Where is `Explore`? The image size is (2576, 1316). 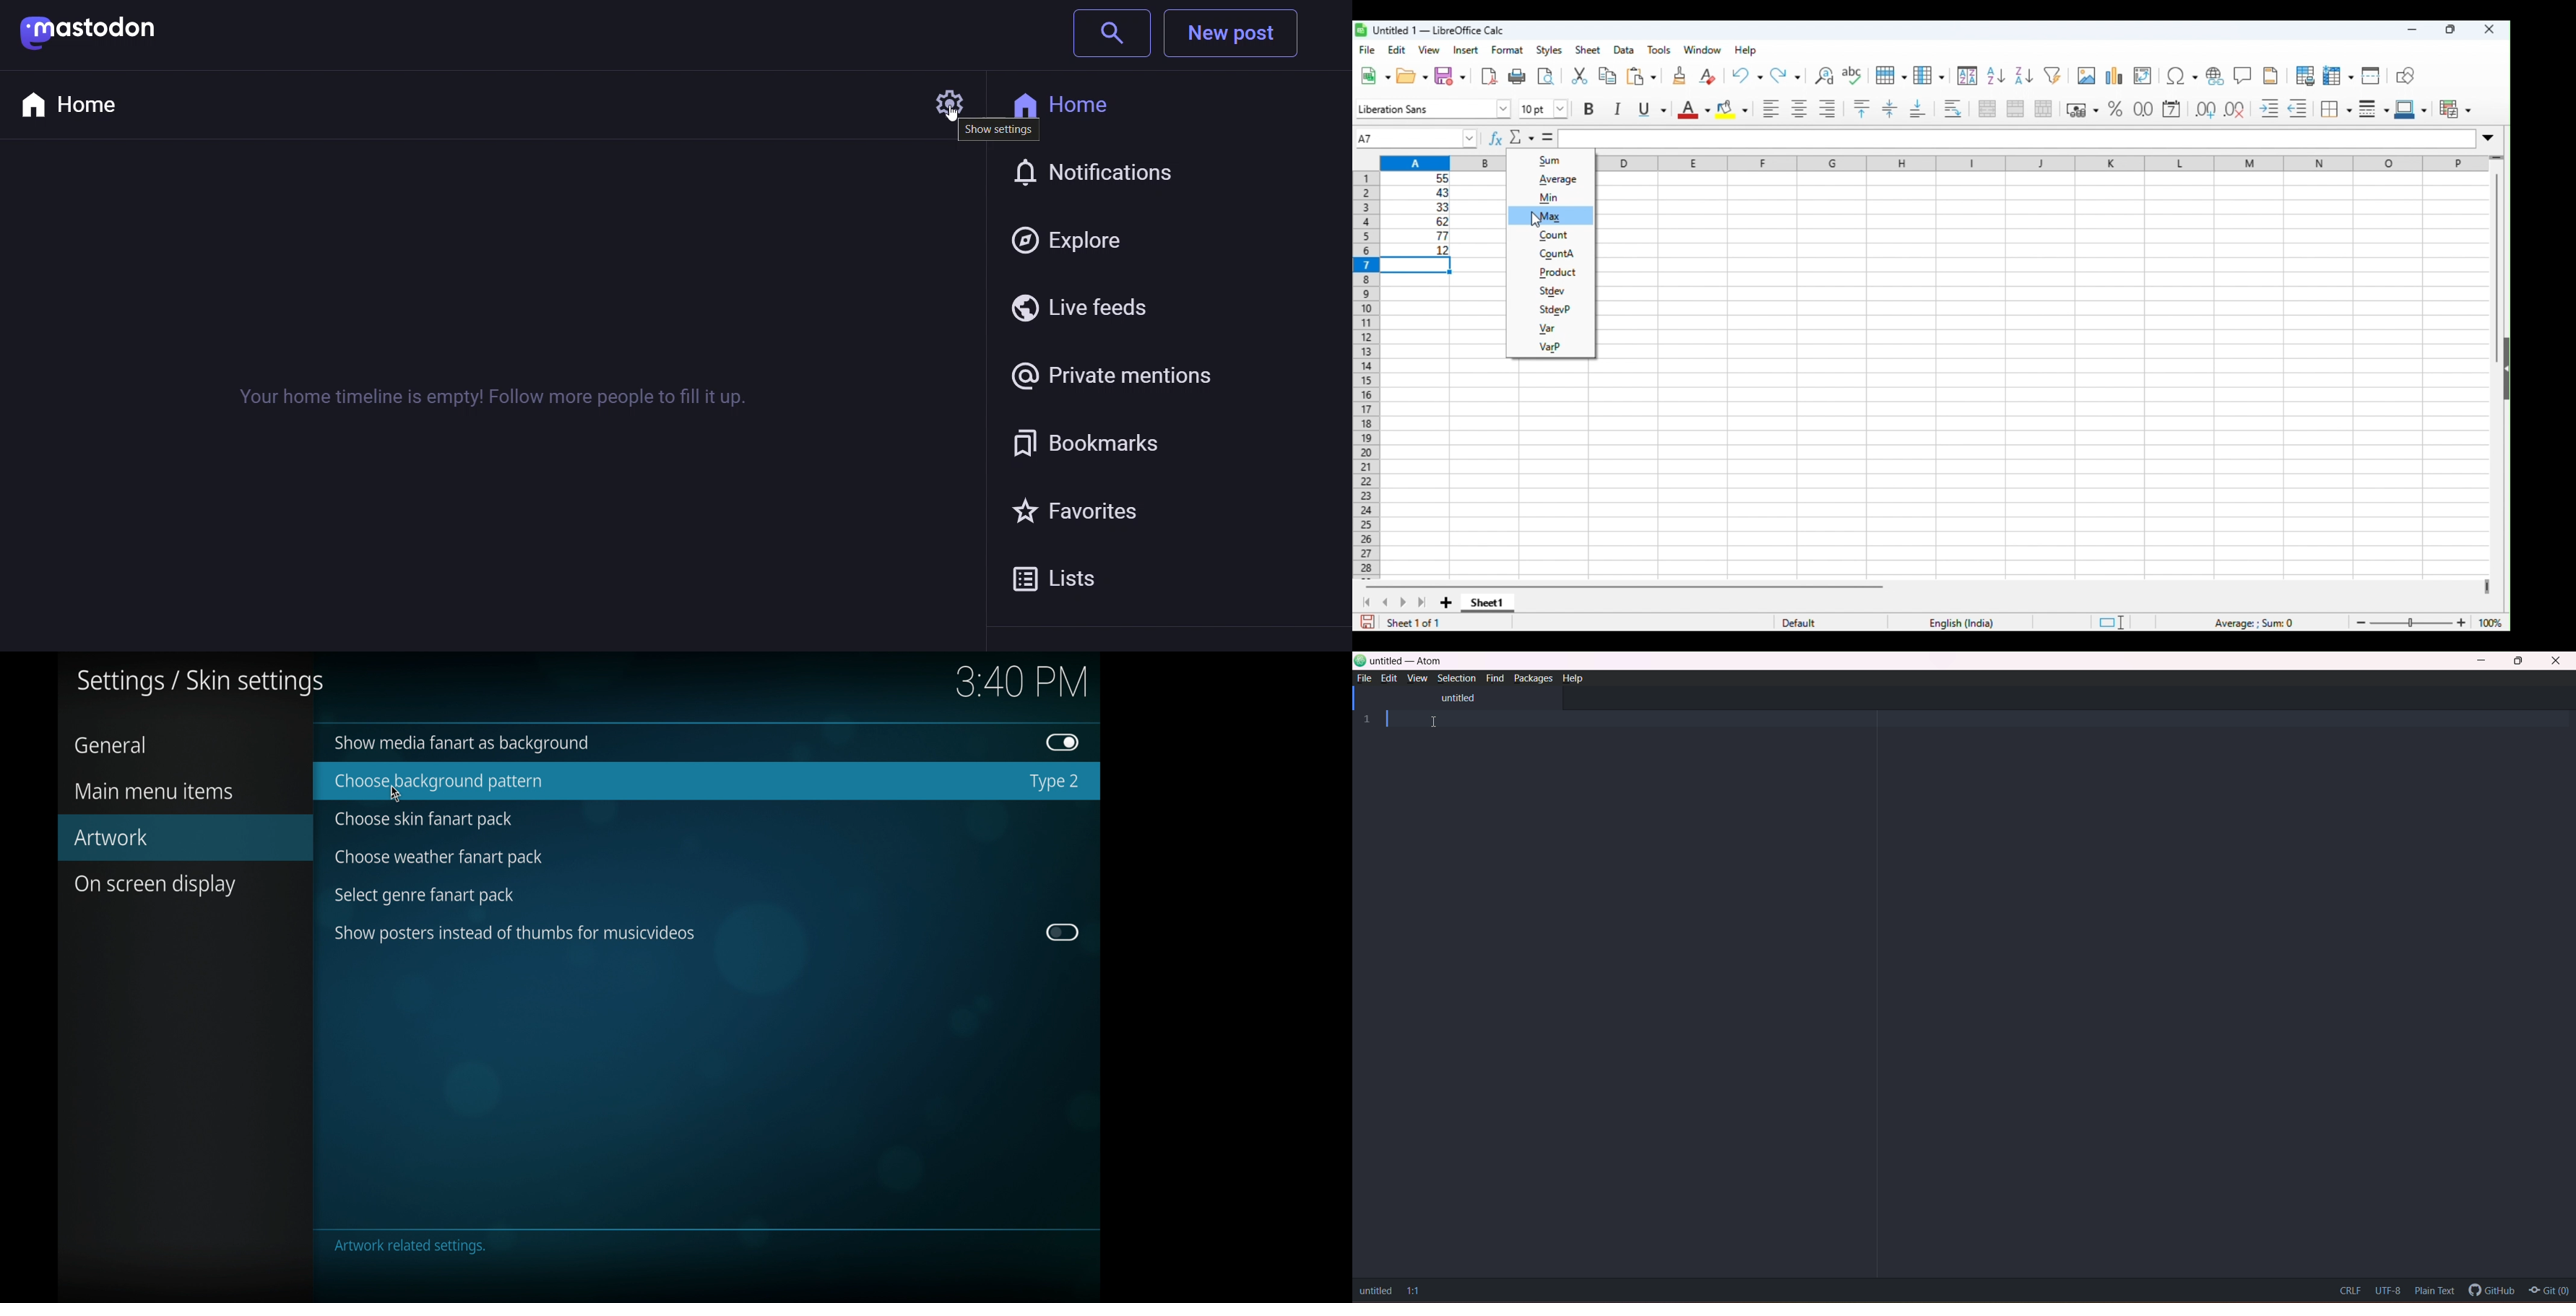 Explore is located at coordinates (1070, 243).